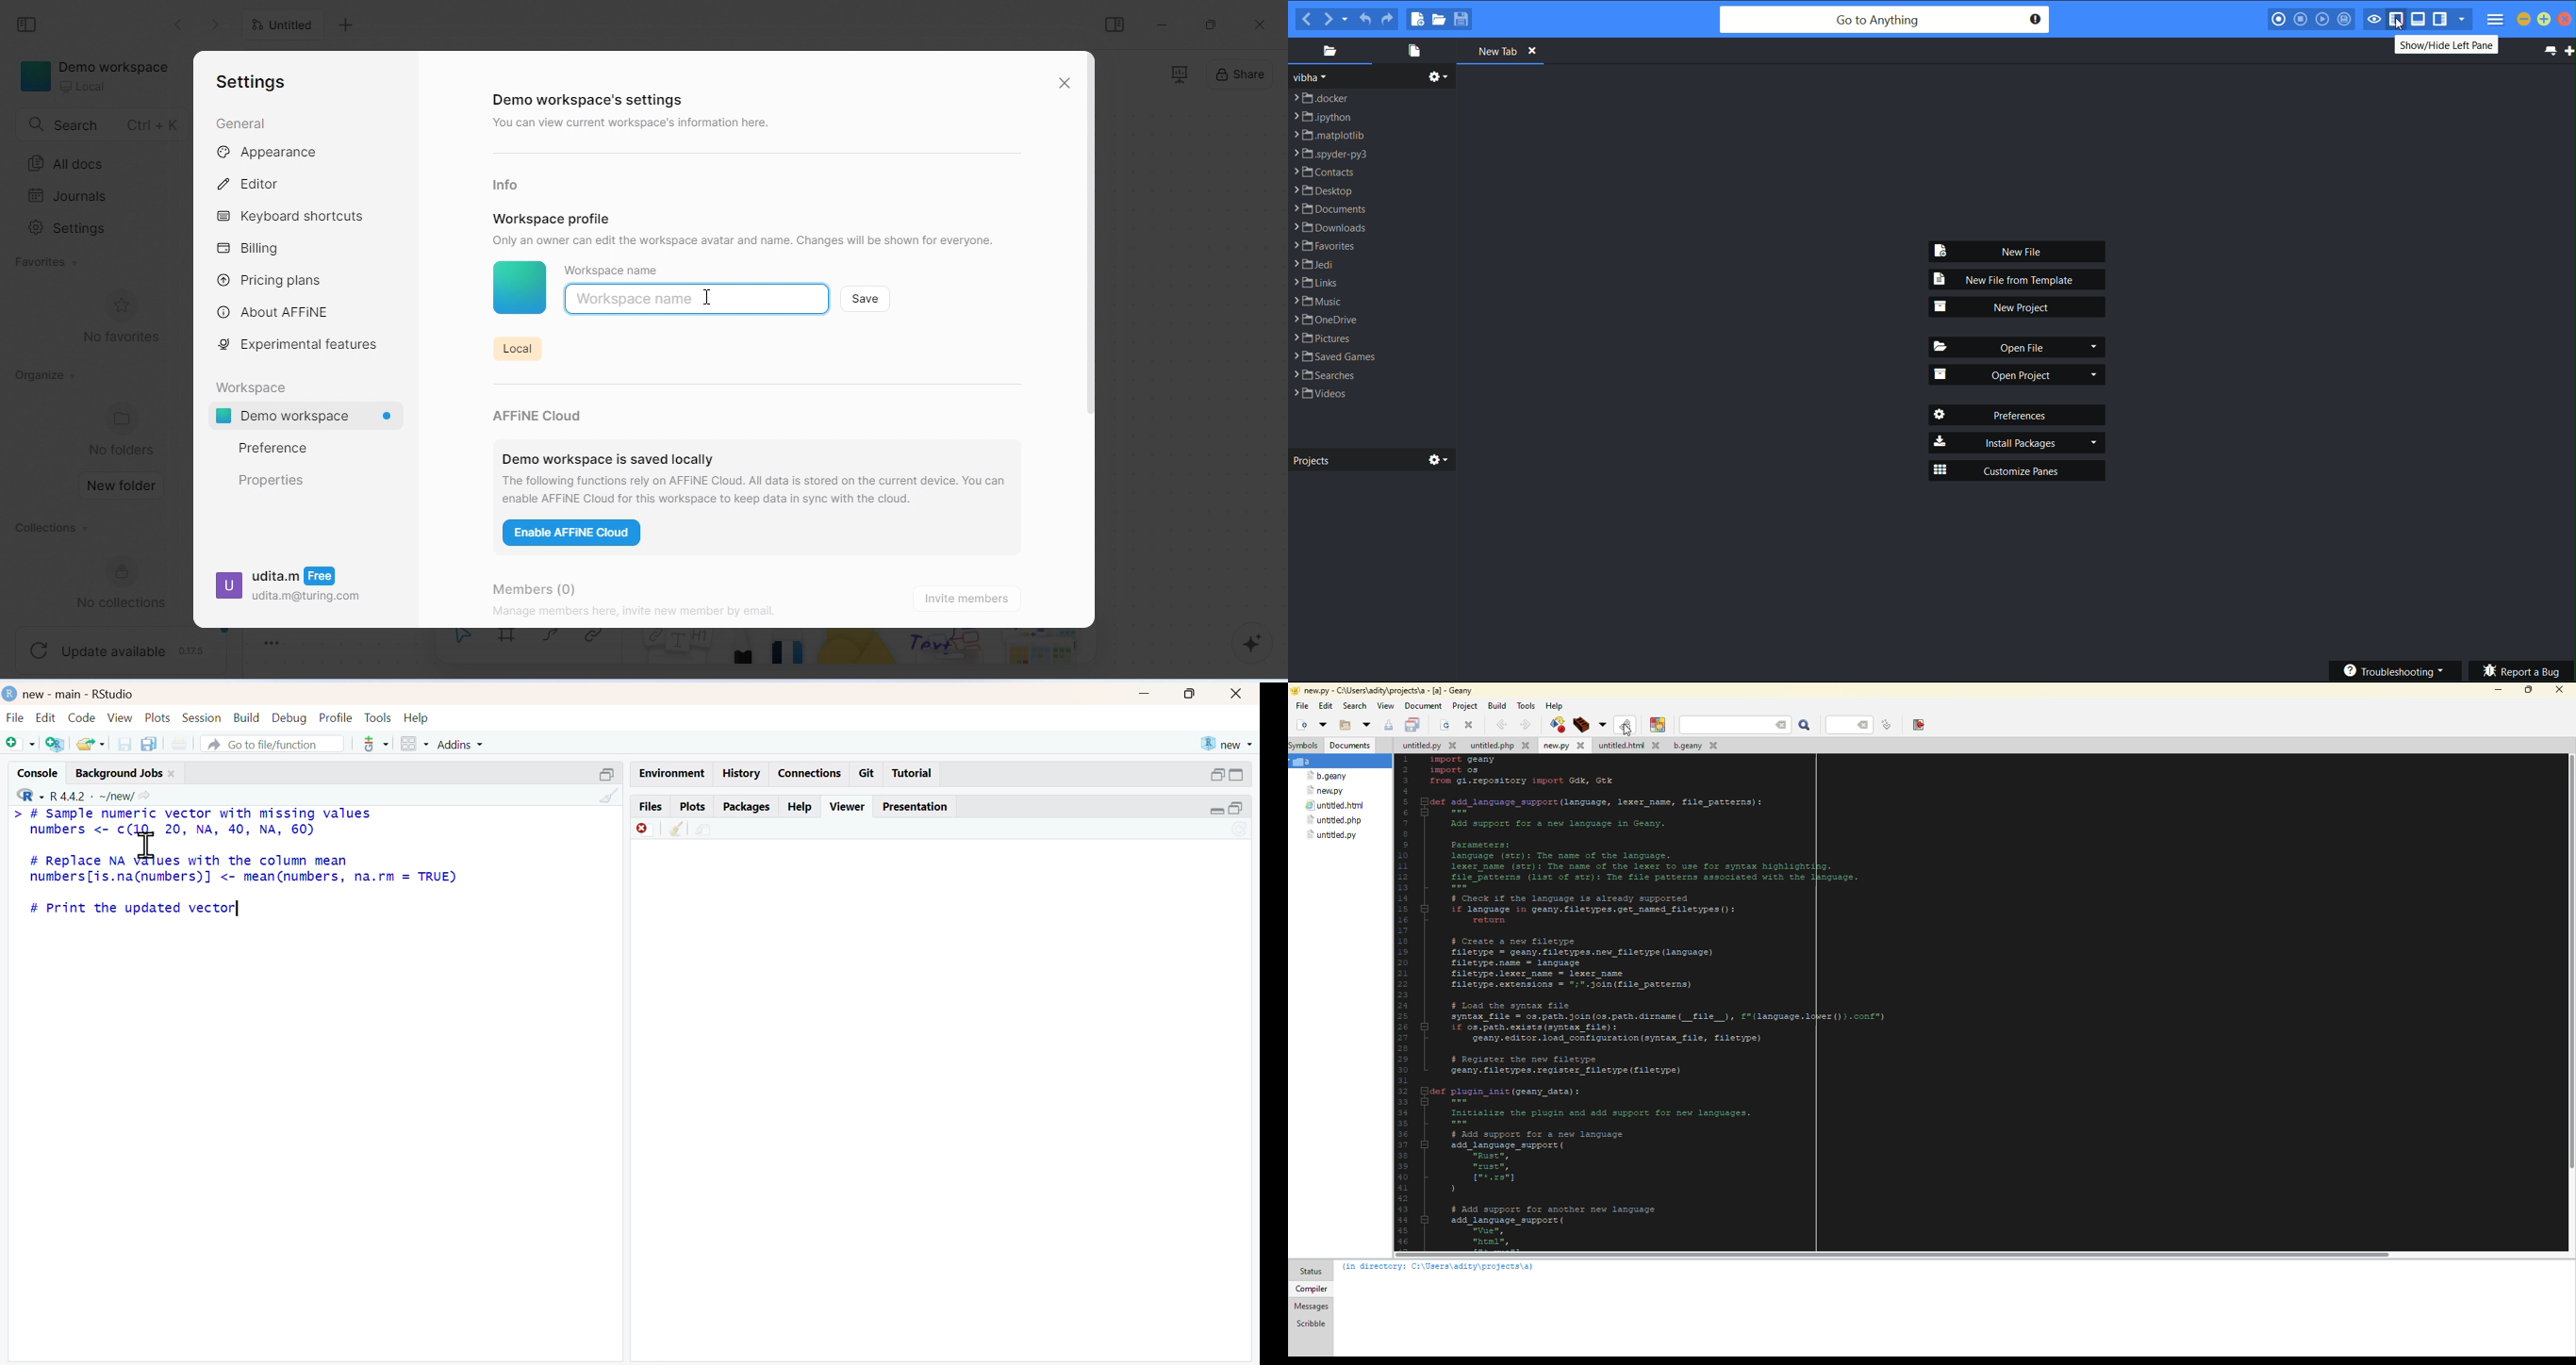 This screenshot has height=1372, width=2576. Describe the element at coordinates (159, 719) in the screenshot. I see `plots` at that location.